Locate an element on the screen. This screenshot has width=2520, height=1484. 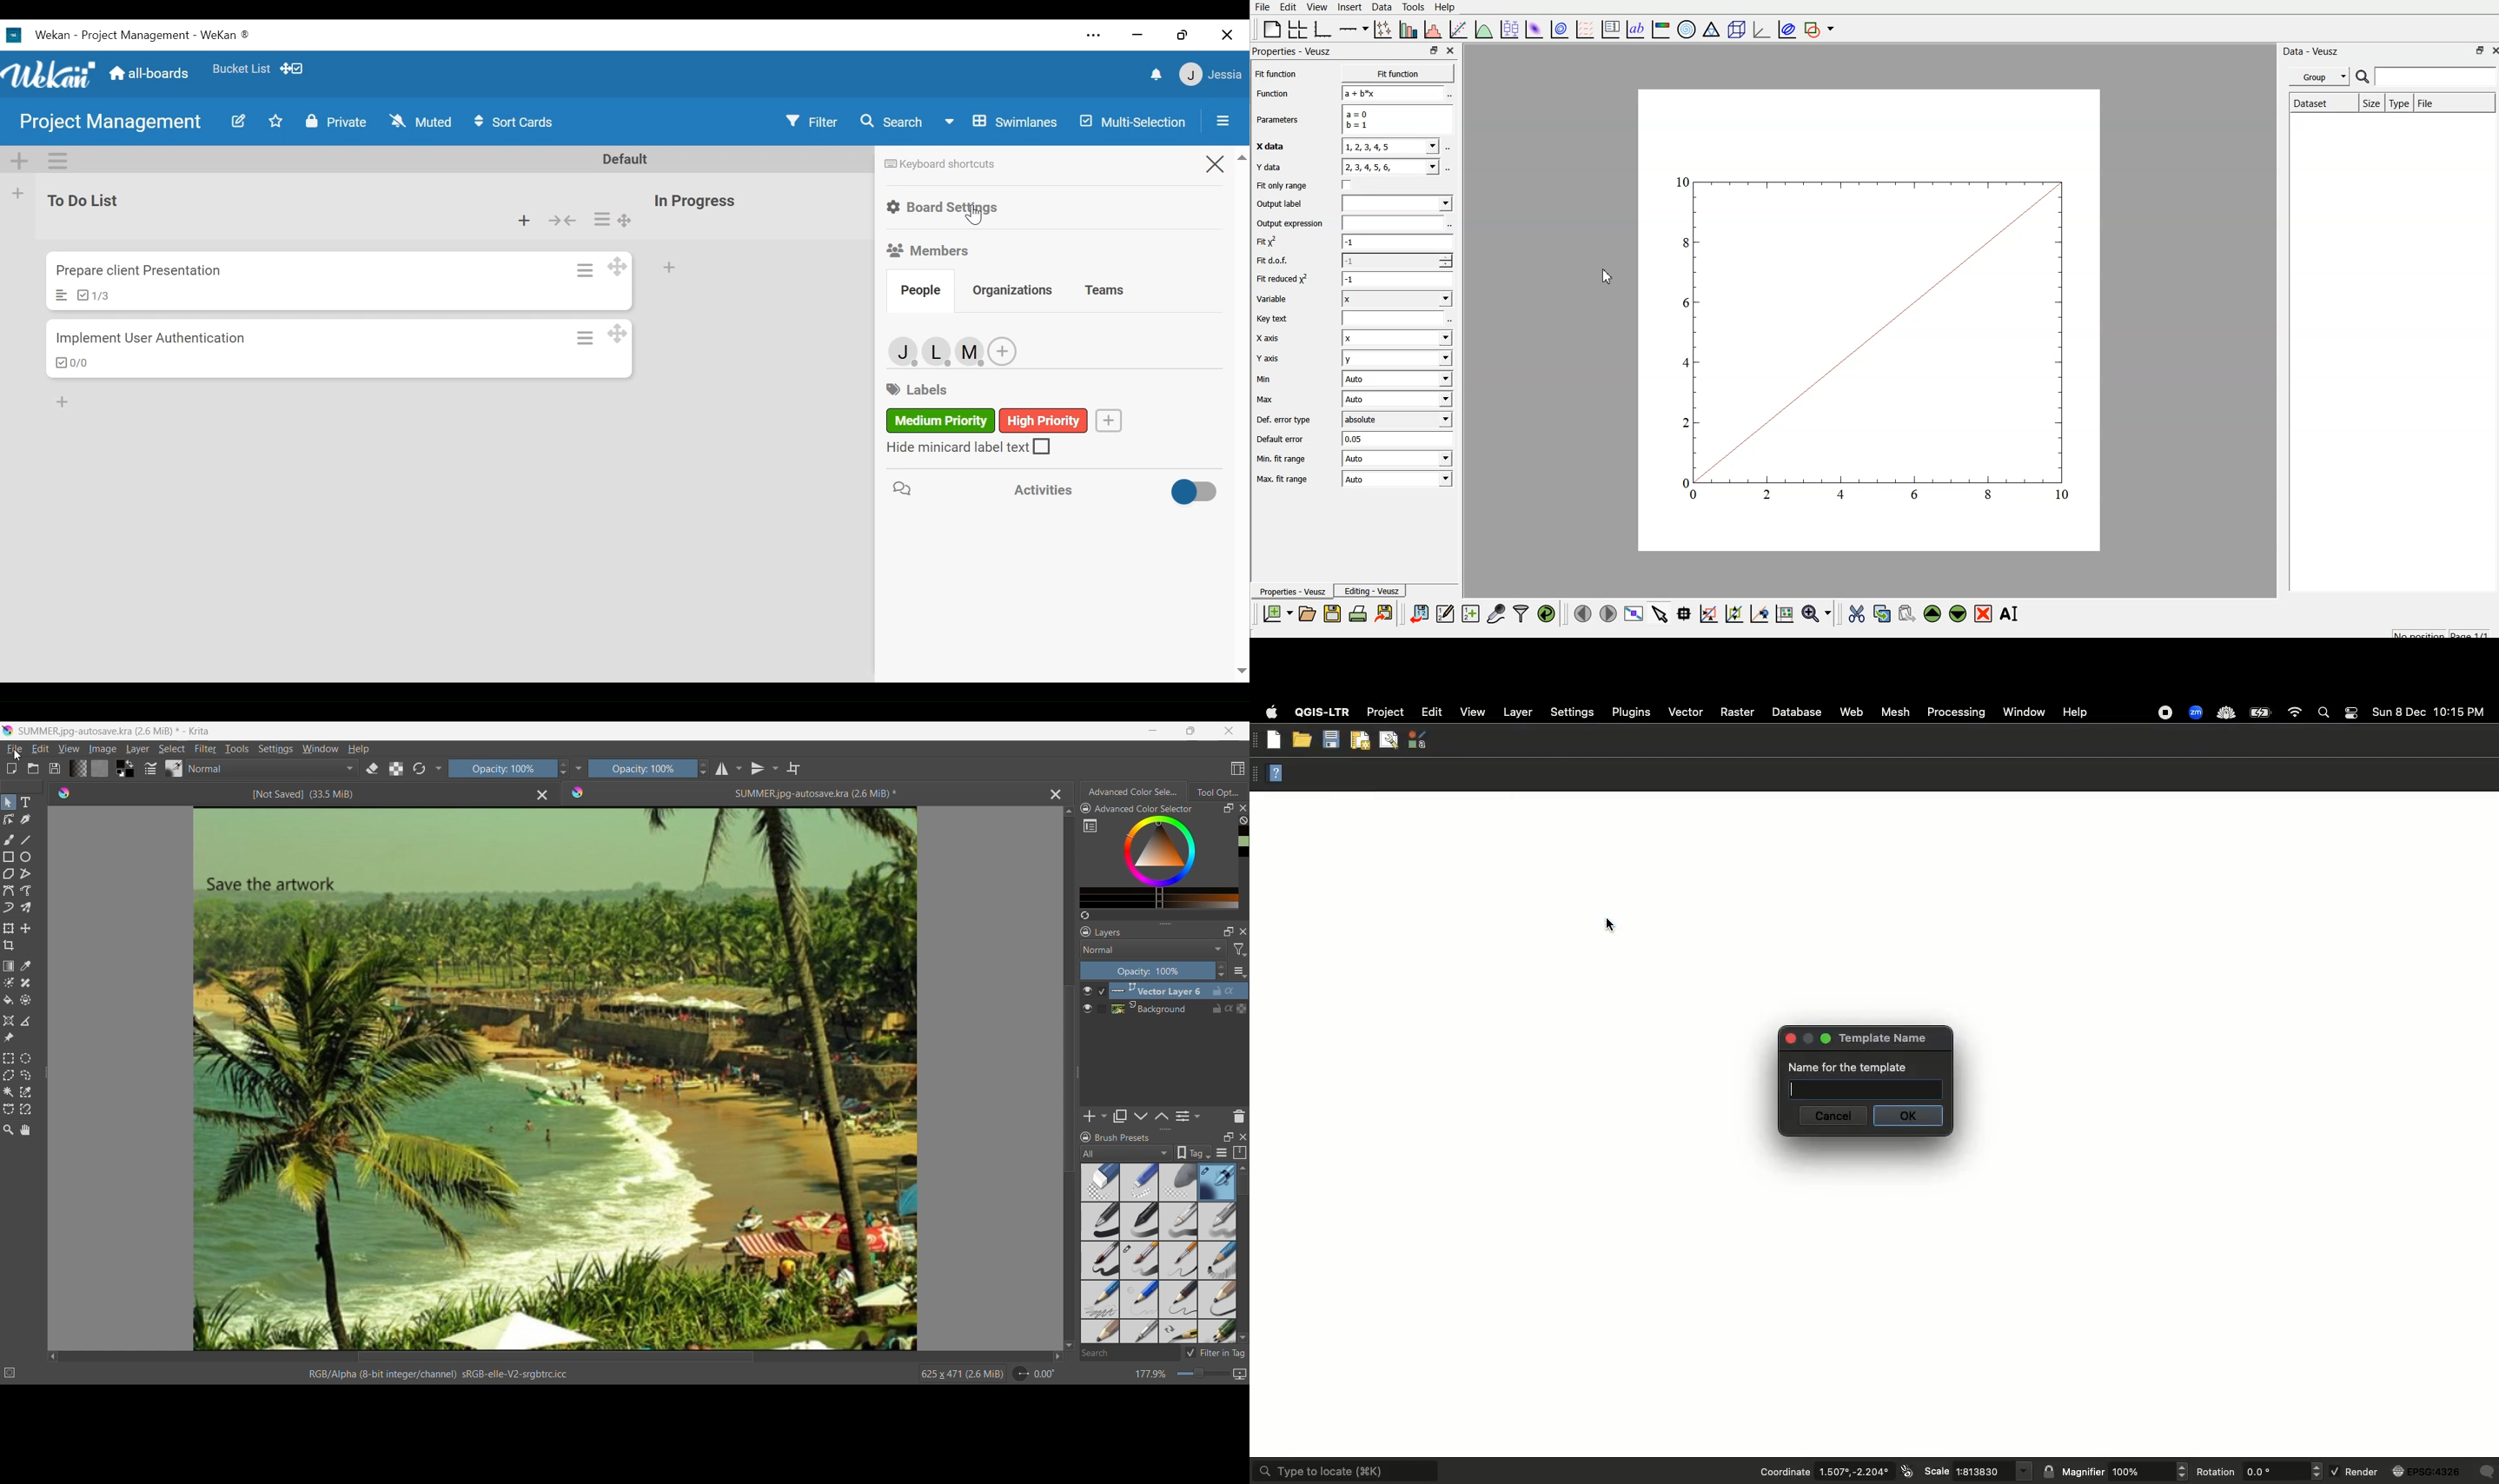
Lock Layers panel is located at coordinates (1086, 932).